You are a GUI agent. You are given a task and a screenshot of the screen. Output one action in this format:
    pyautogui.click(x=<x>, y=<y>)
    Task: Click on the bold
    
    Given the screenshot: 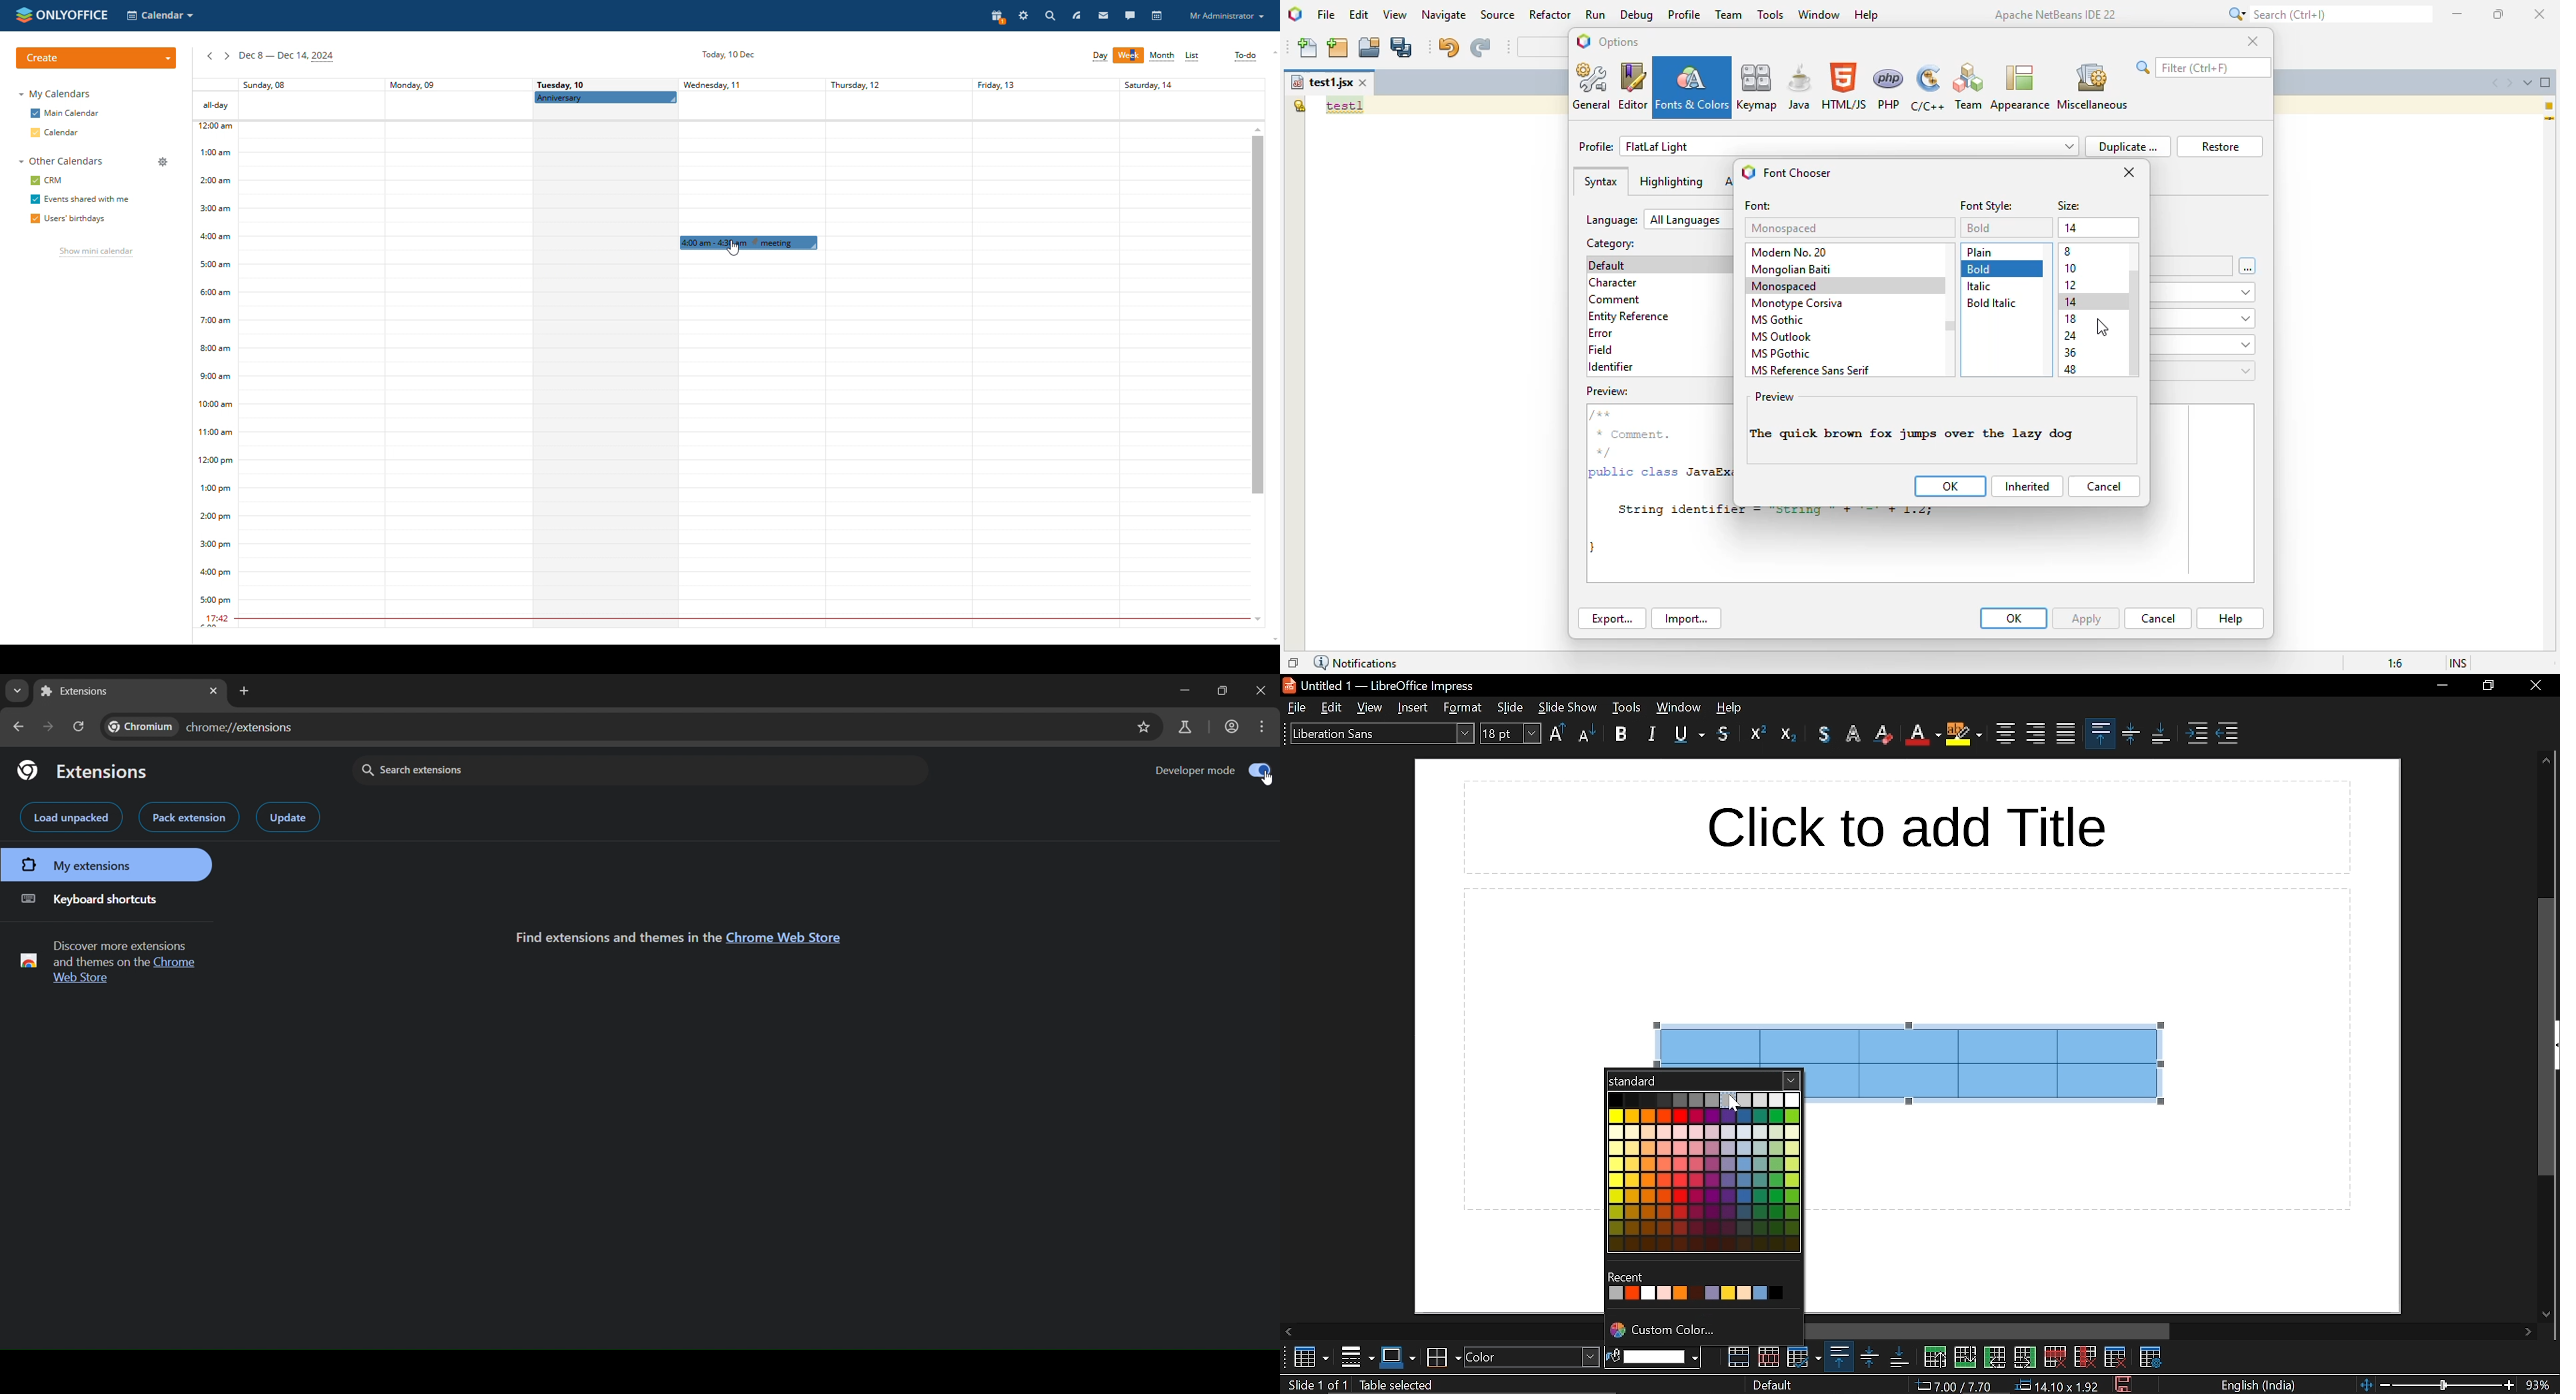 What is the action you would take?
    pyautogui.click(x=1621, y=733)
    